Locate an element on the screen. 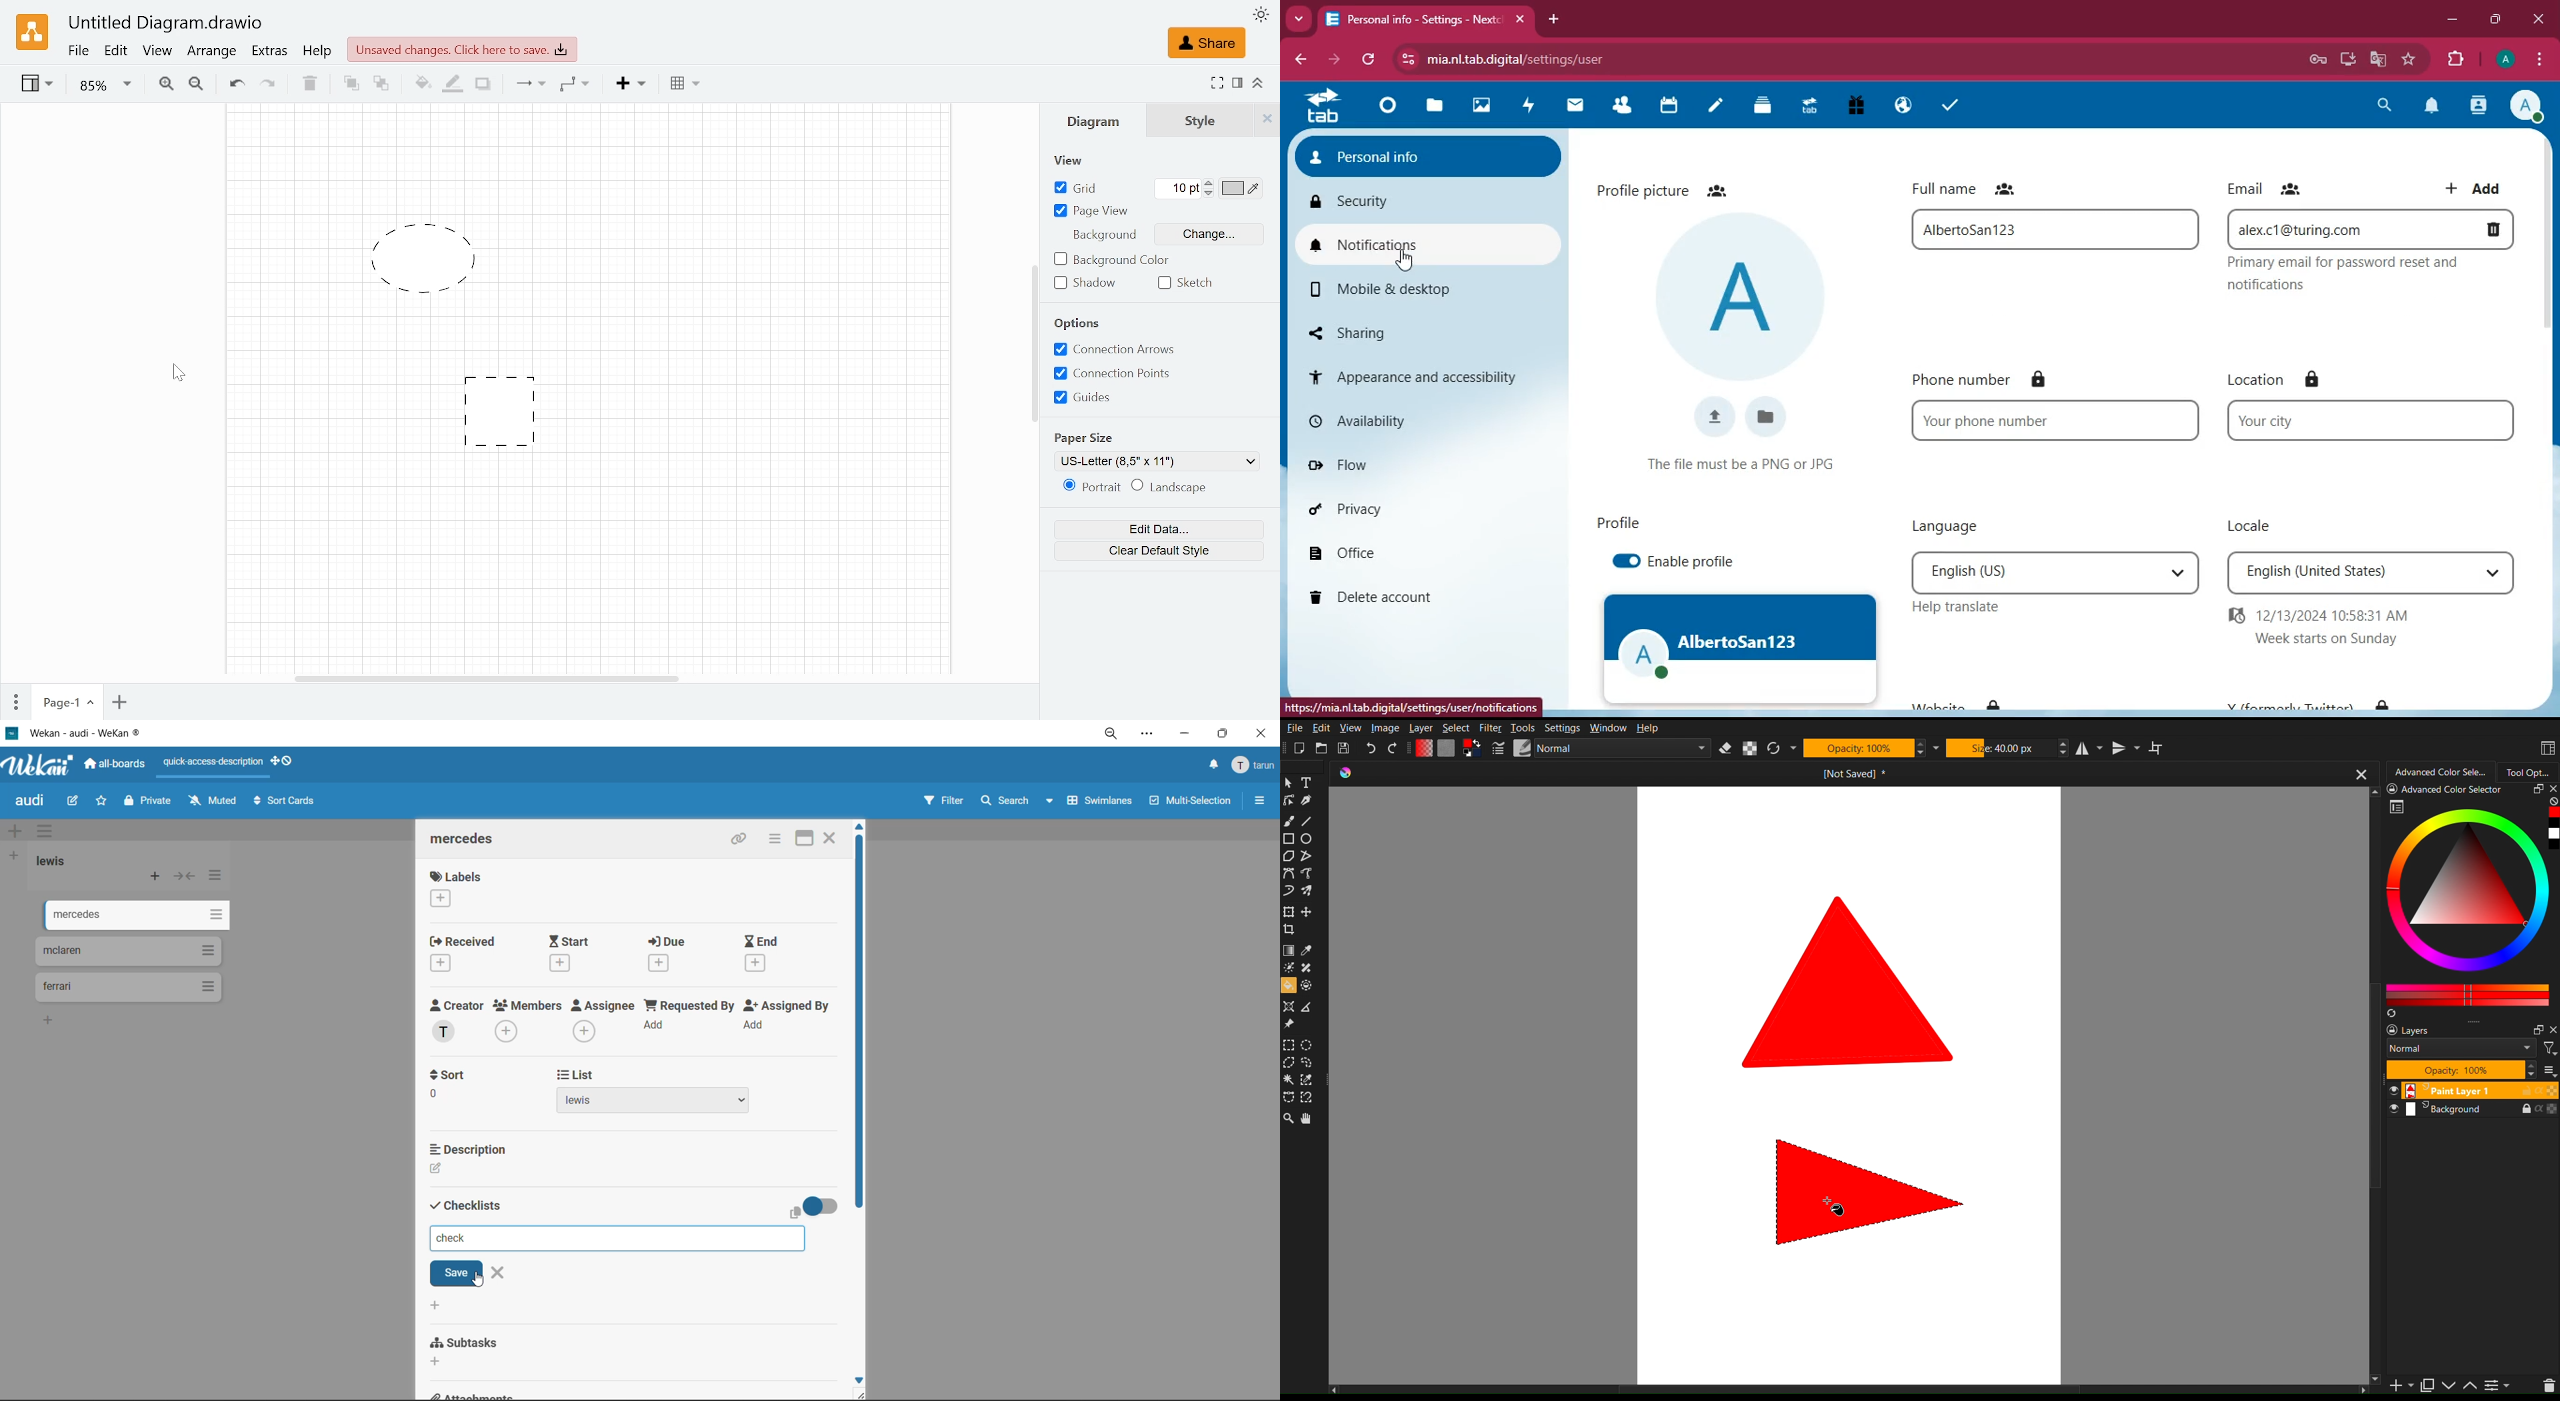 The height and width of the screenshot is (1428, 2576). Current Document is located at coordinates (1855, 776).